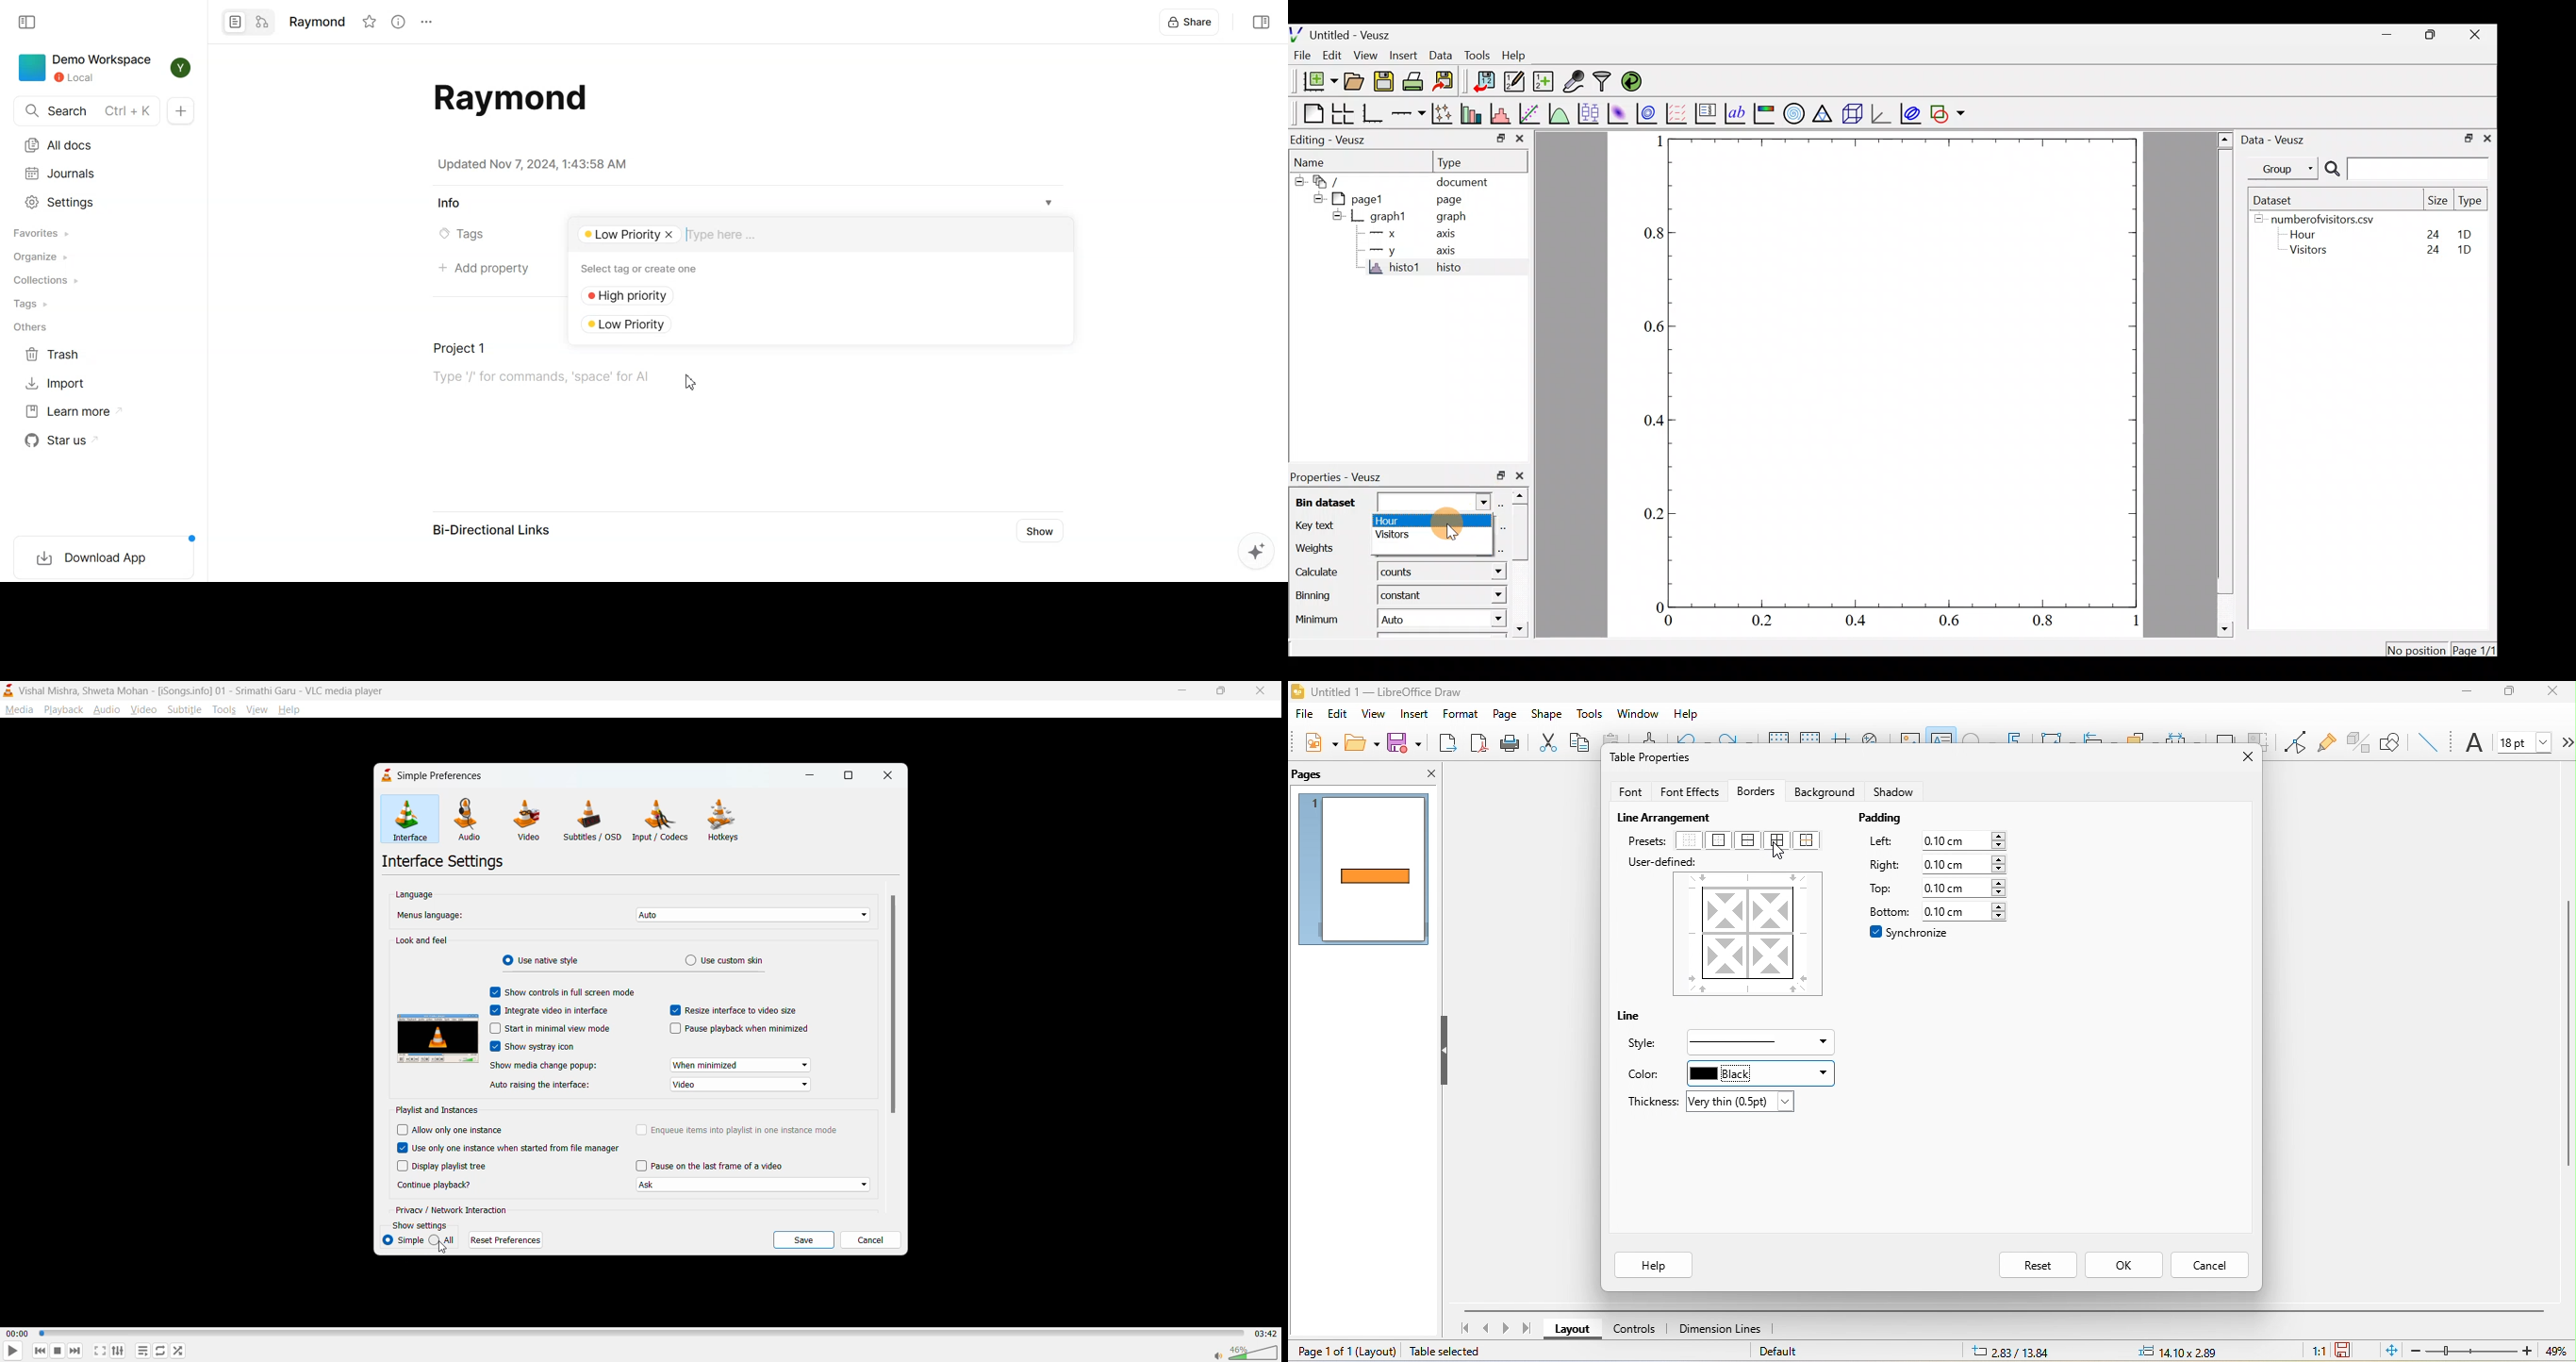  What do you see at coordinates (1391, 501) in the screenshot?
I see `Bin dataset` at bounding box center [1391, 501].